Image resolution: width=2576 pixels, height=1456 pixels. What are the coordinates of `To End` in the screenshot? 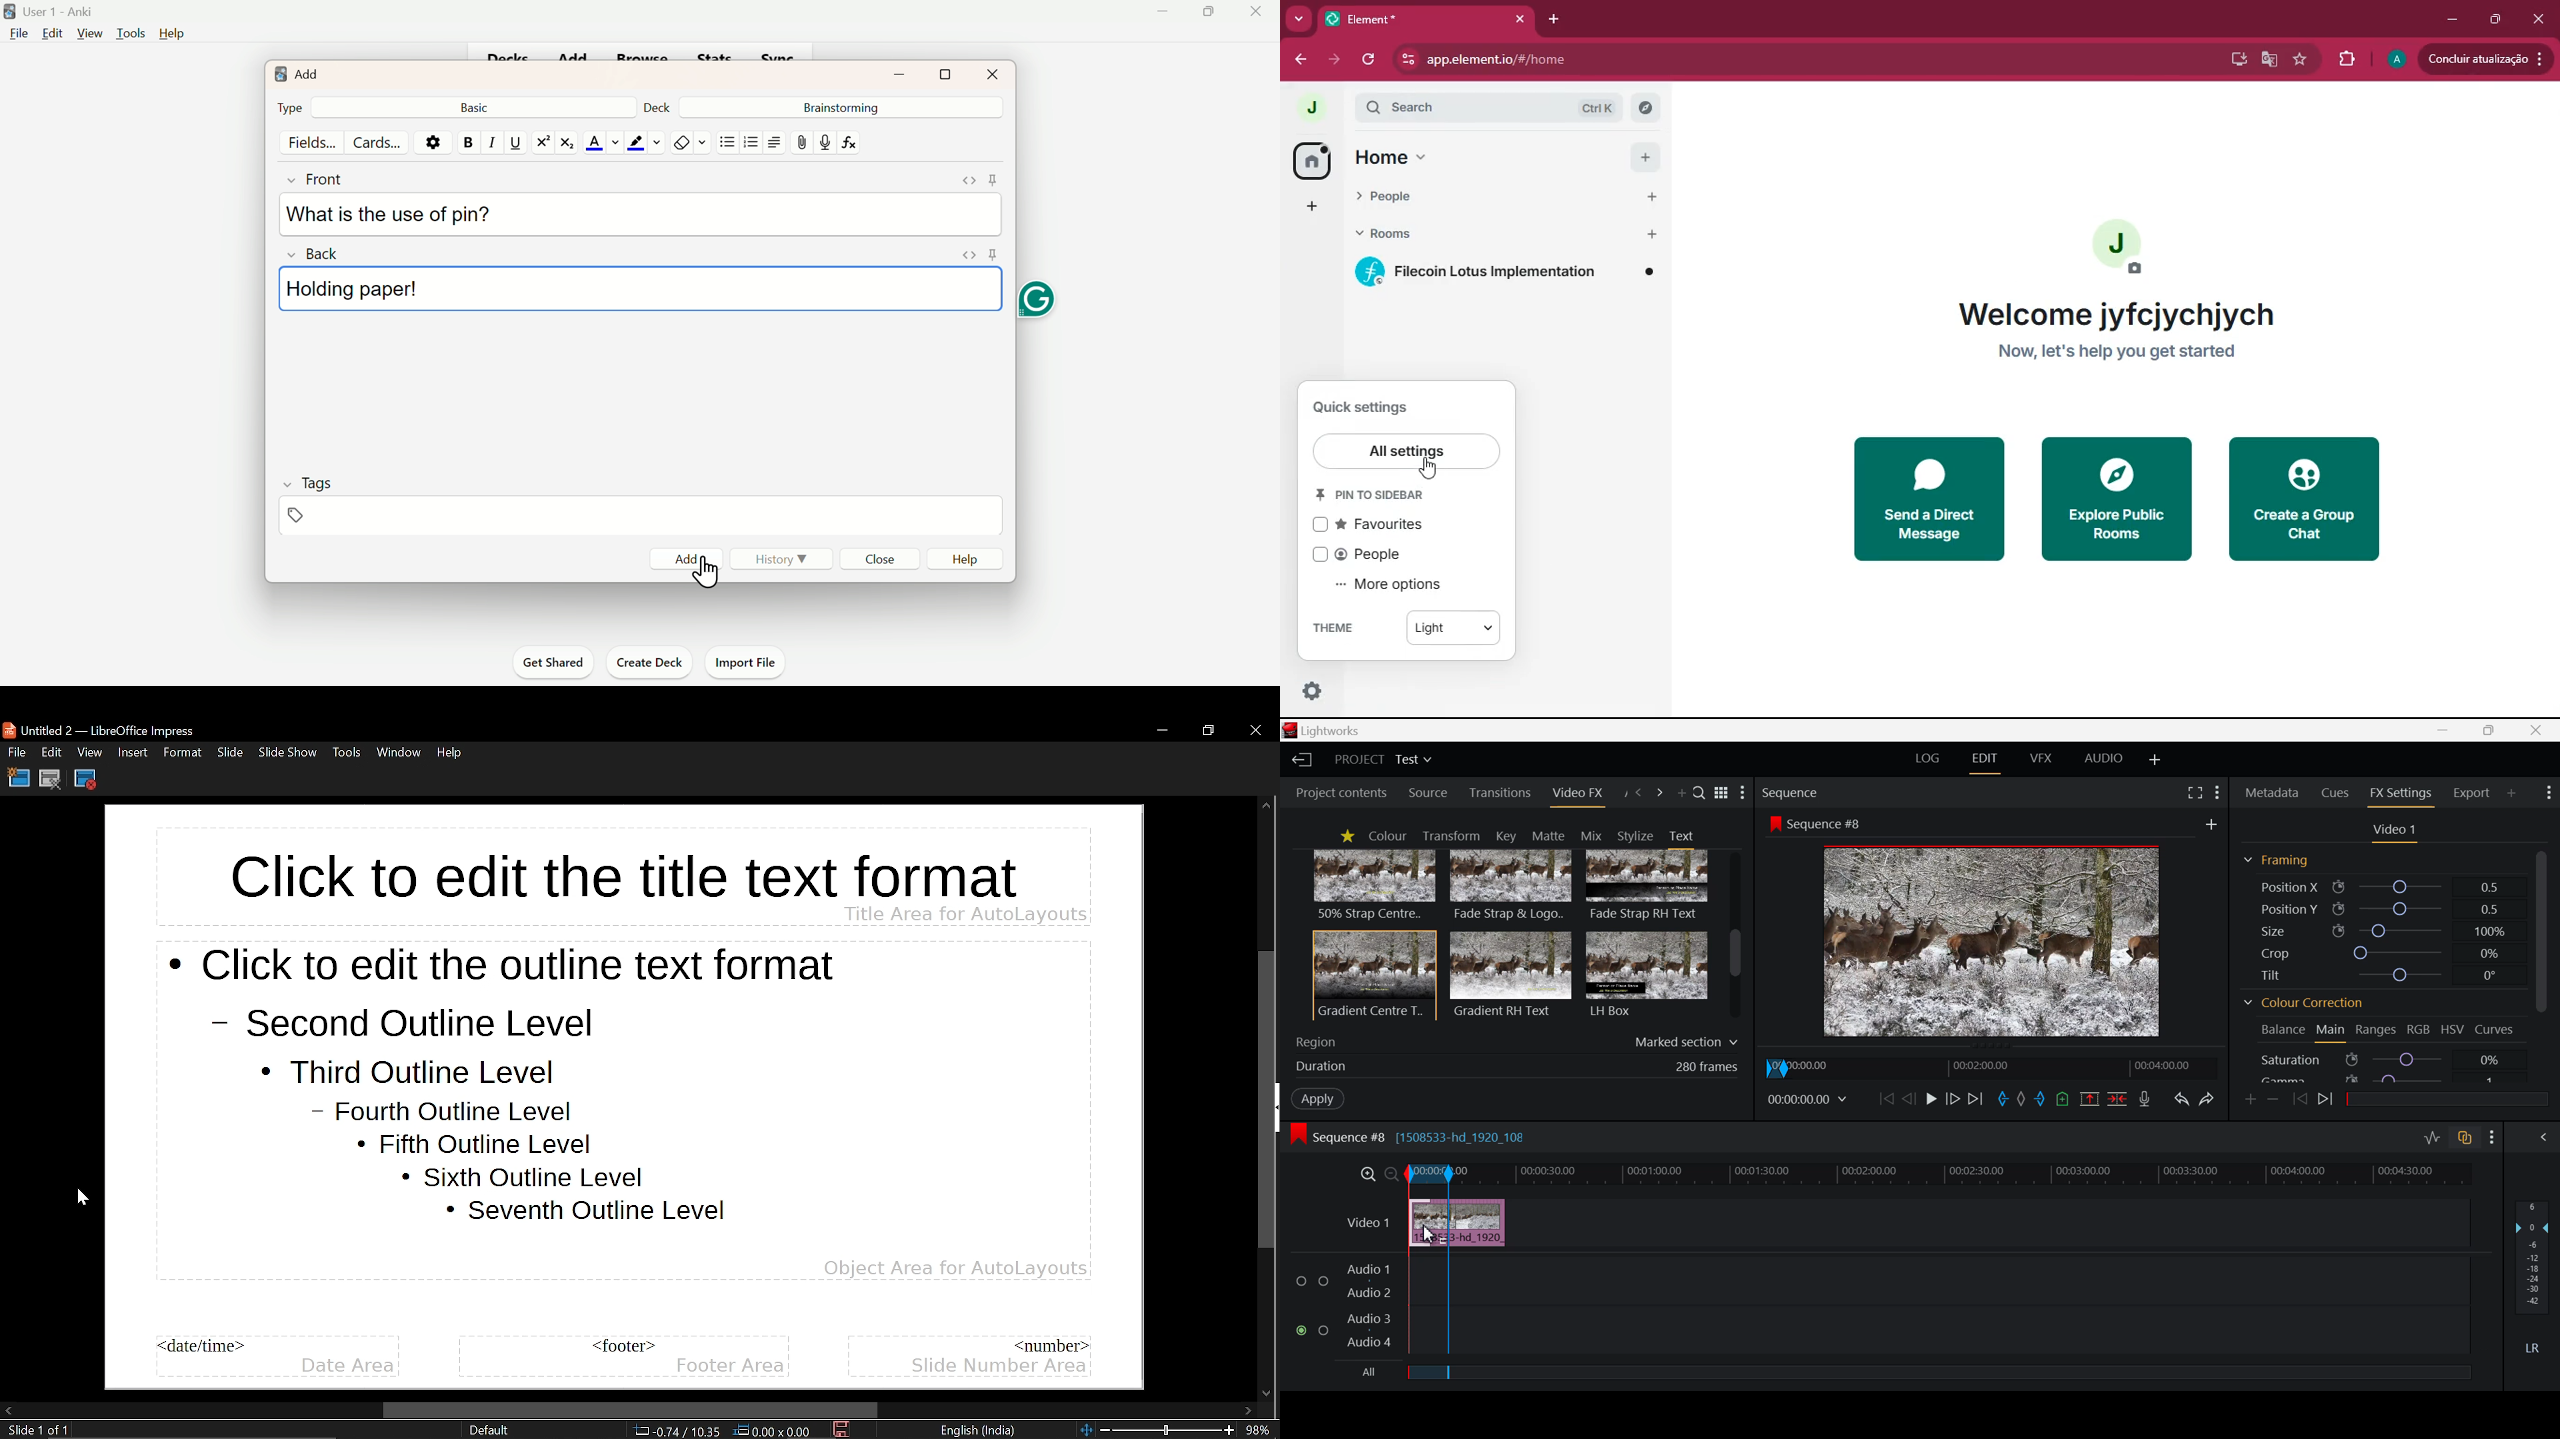 It's located at (1977, 1098).